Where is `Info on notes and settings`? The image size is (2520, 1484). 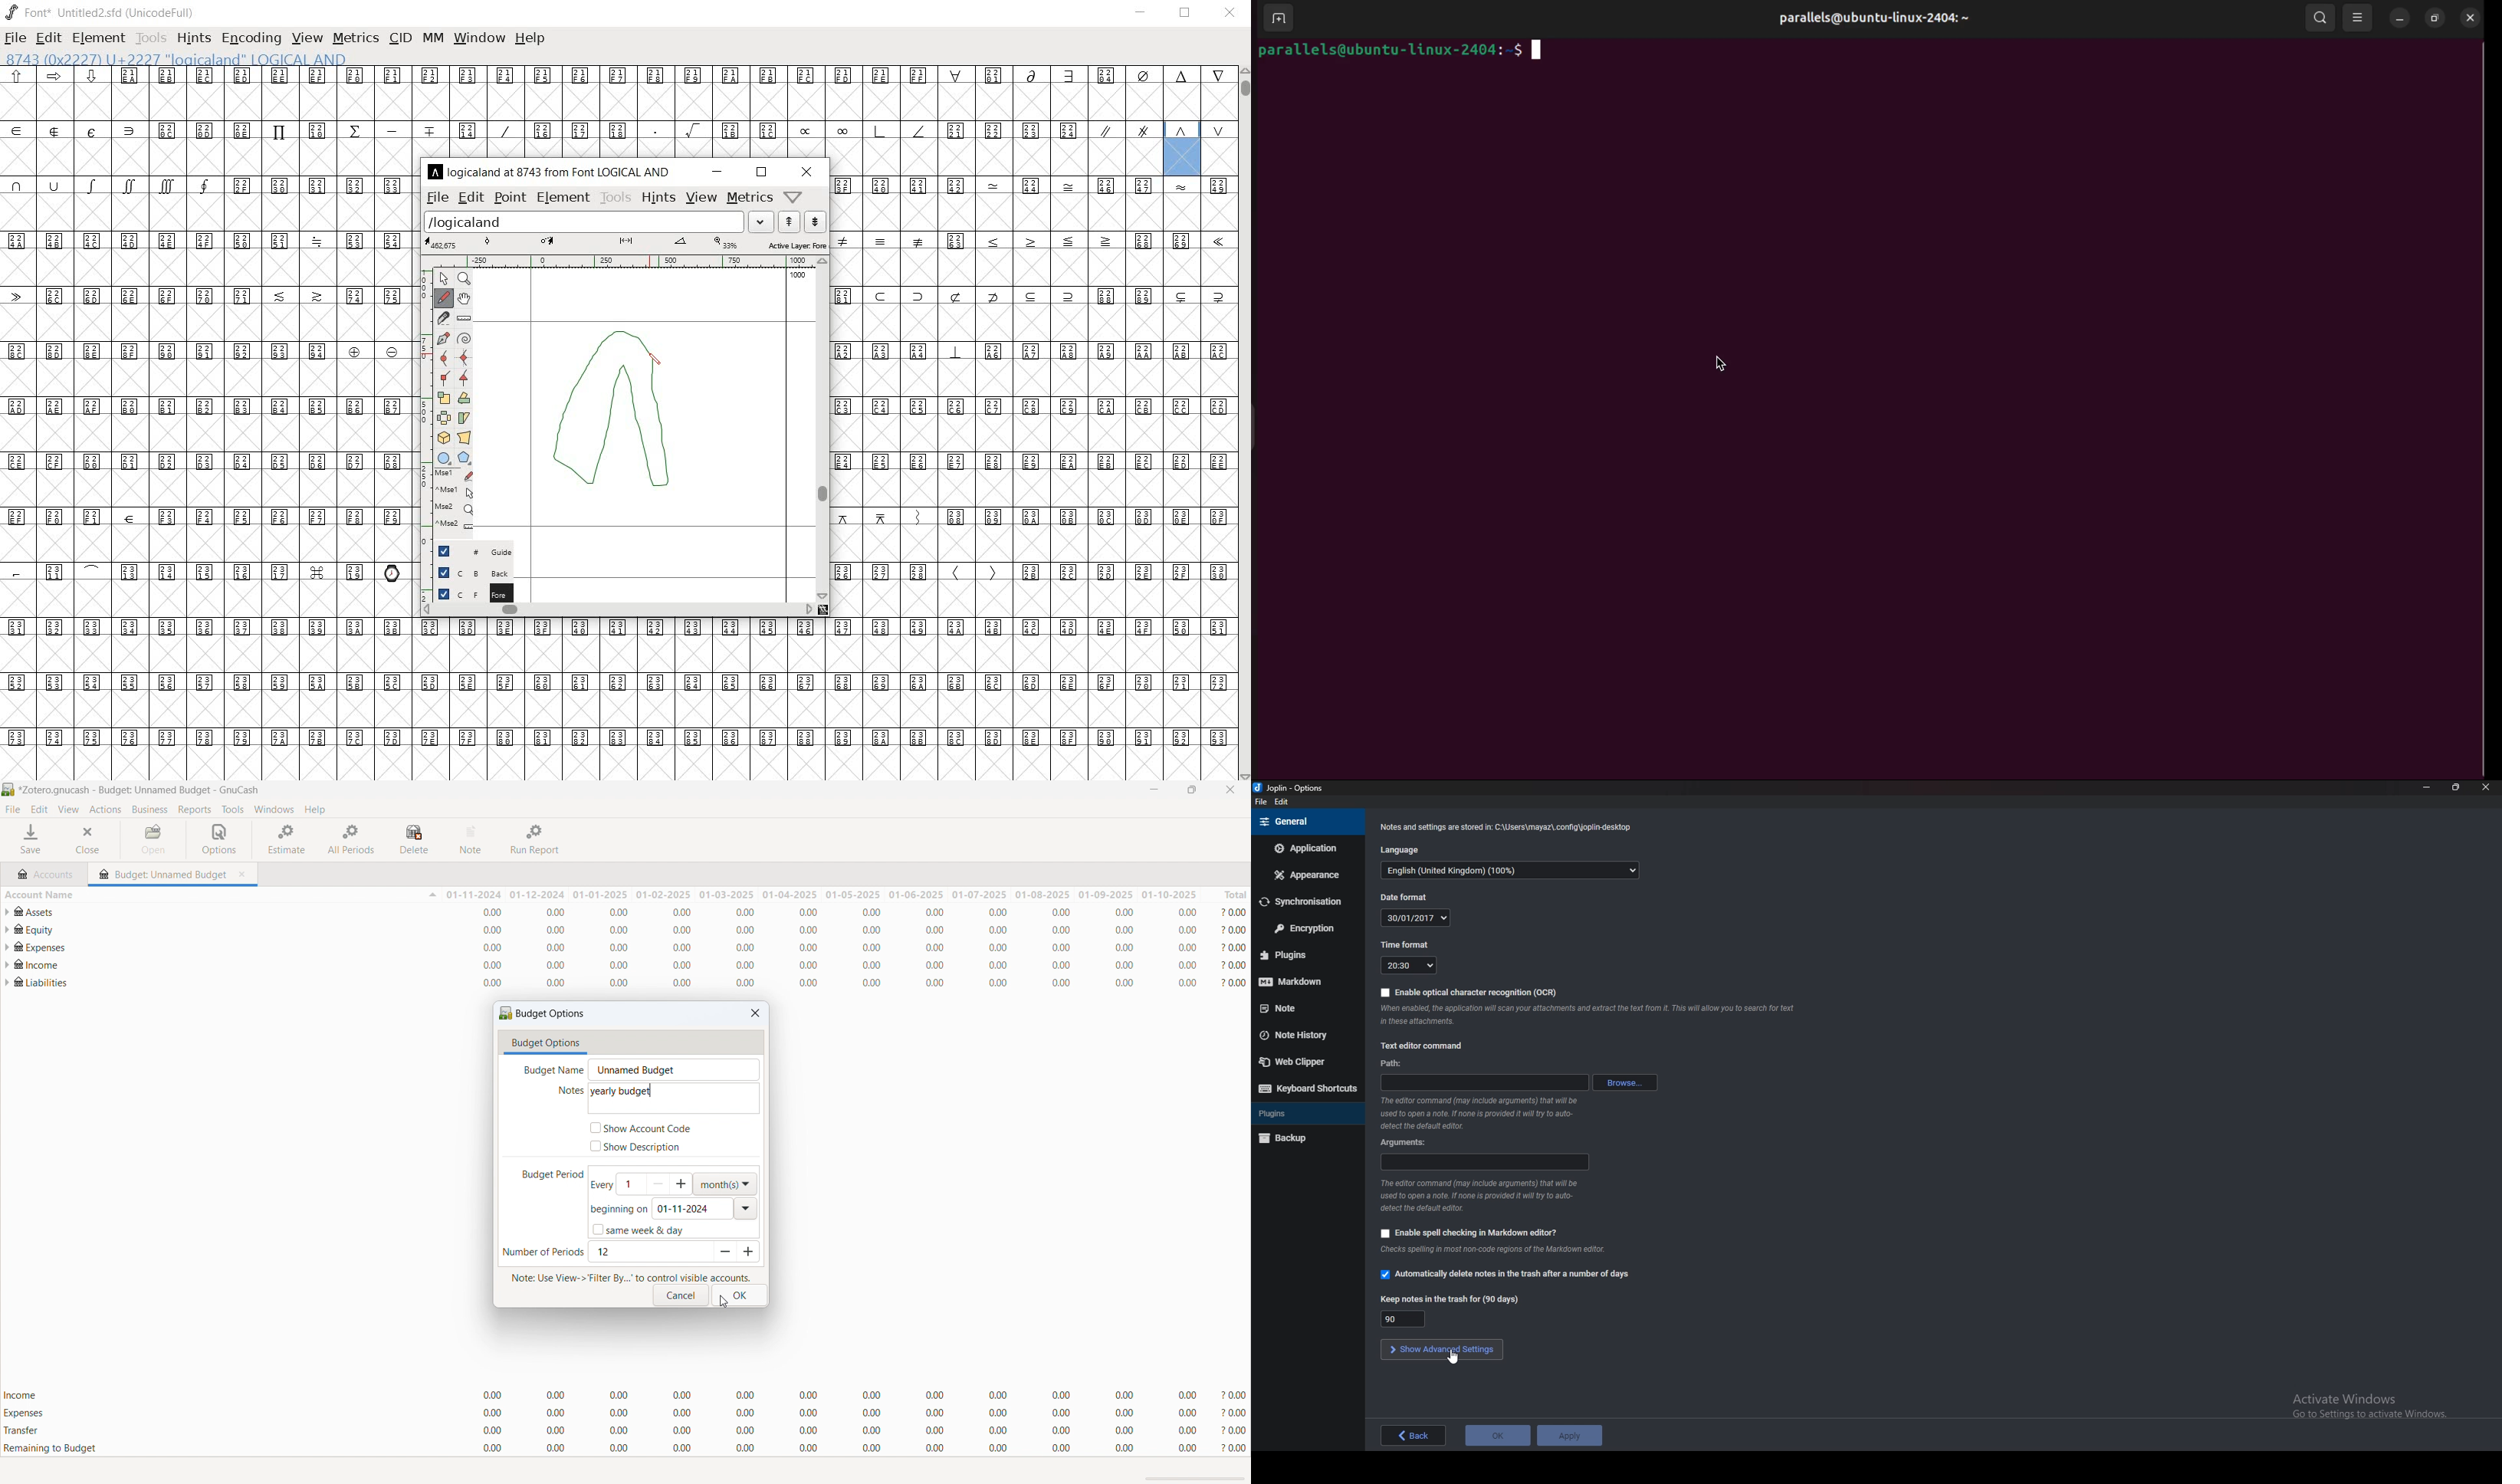 Info on notes and settings is located at coordinates (1507, 827).